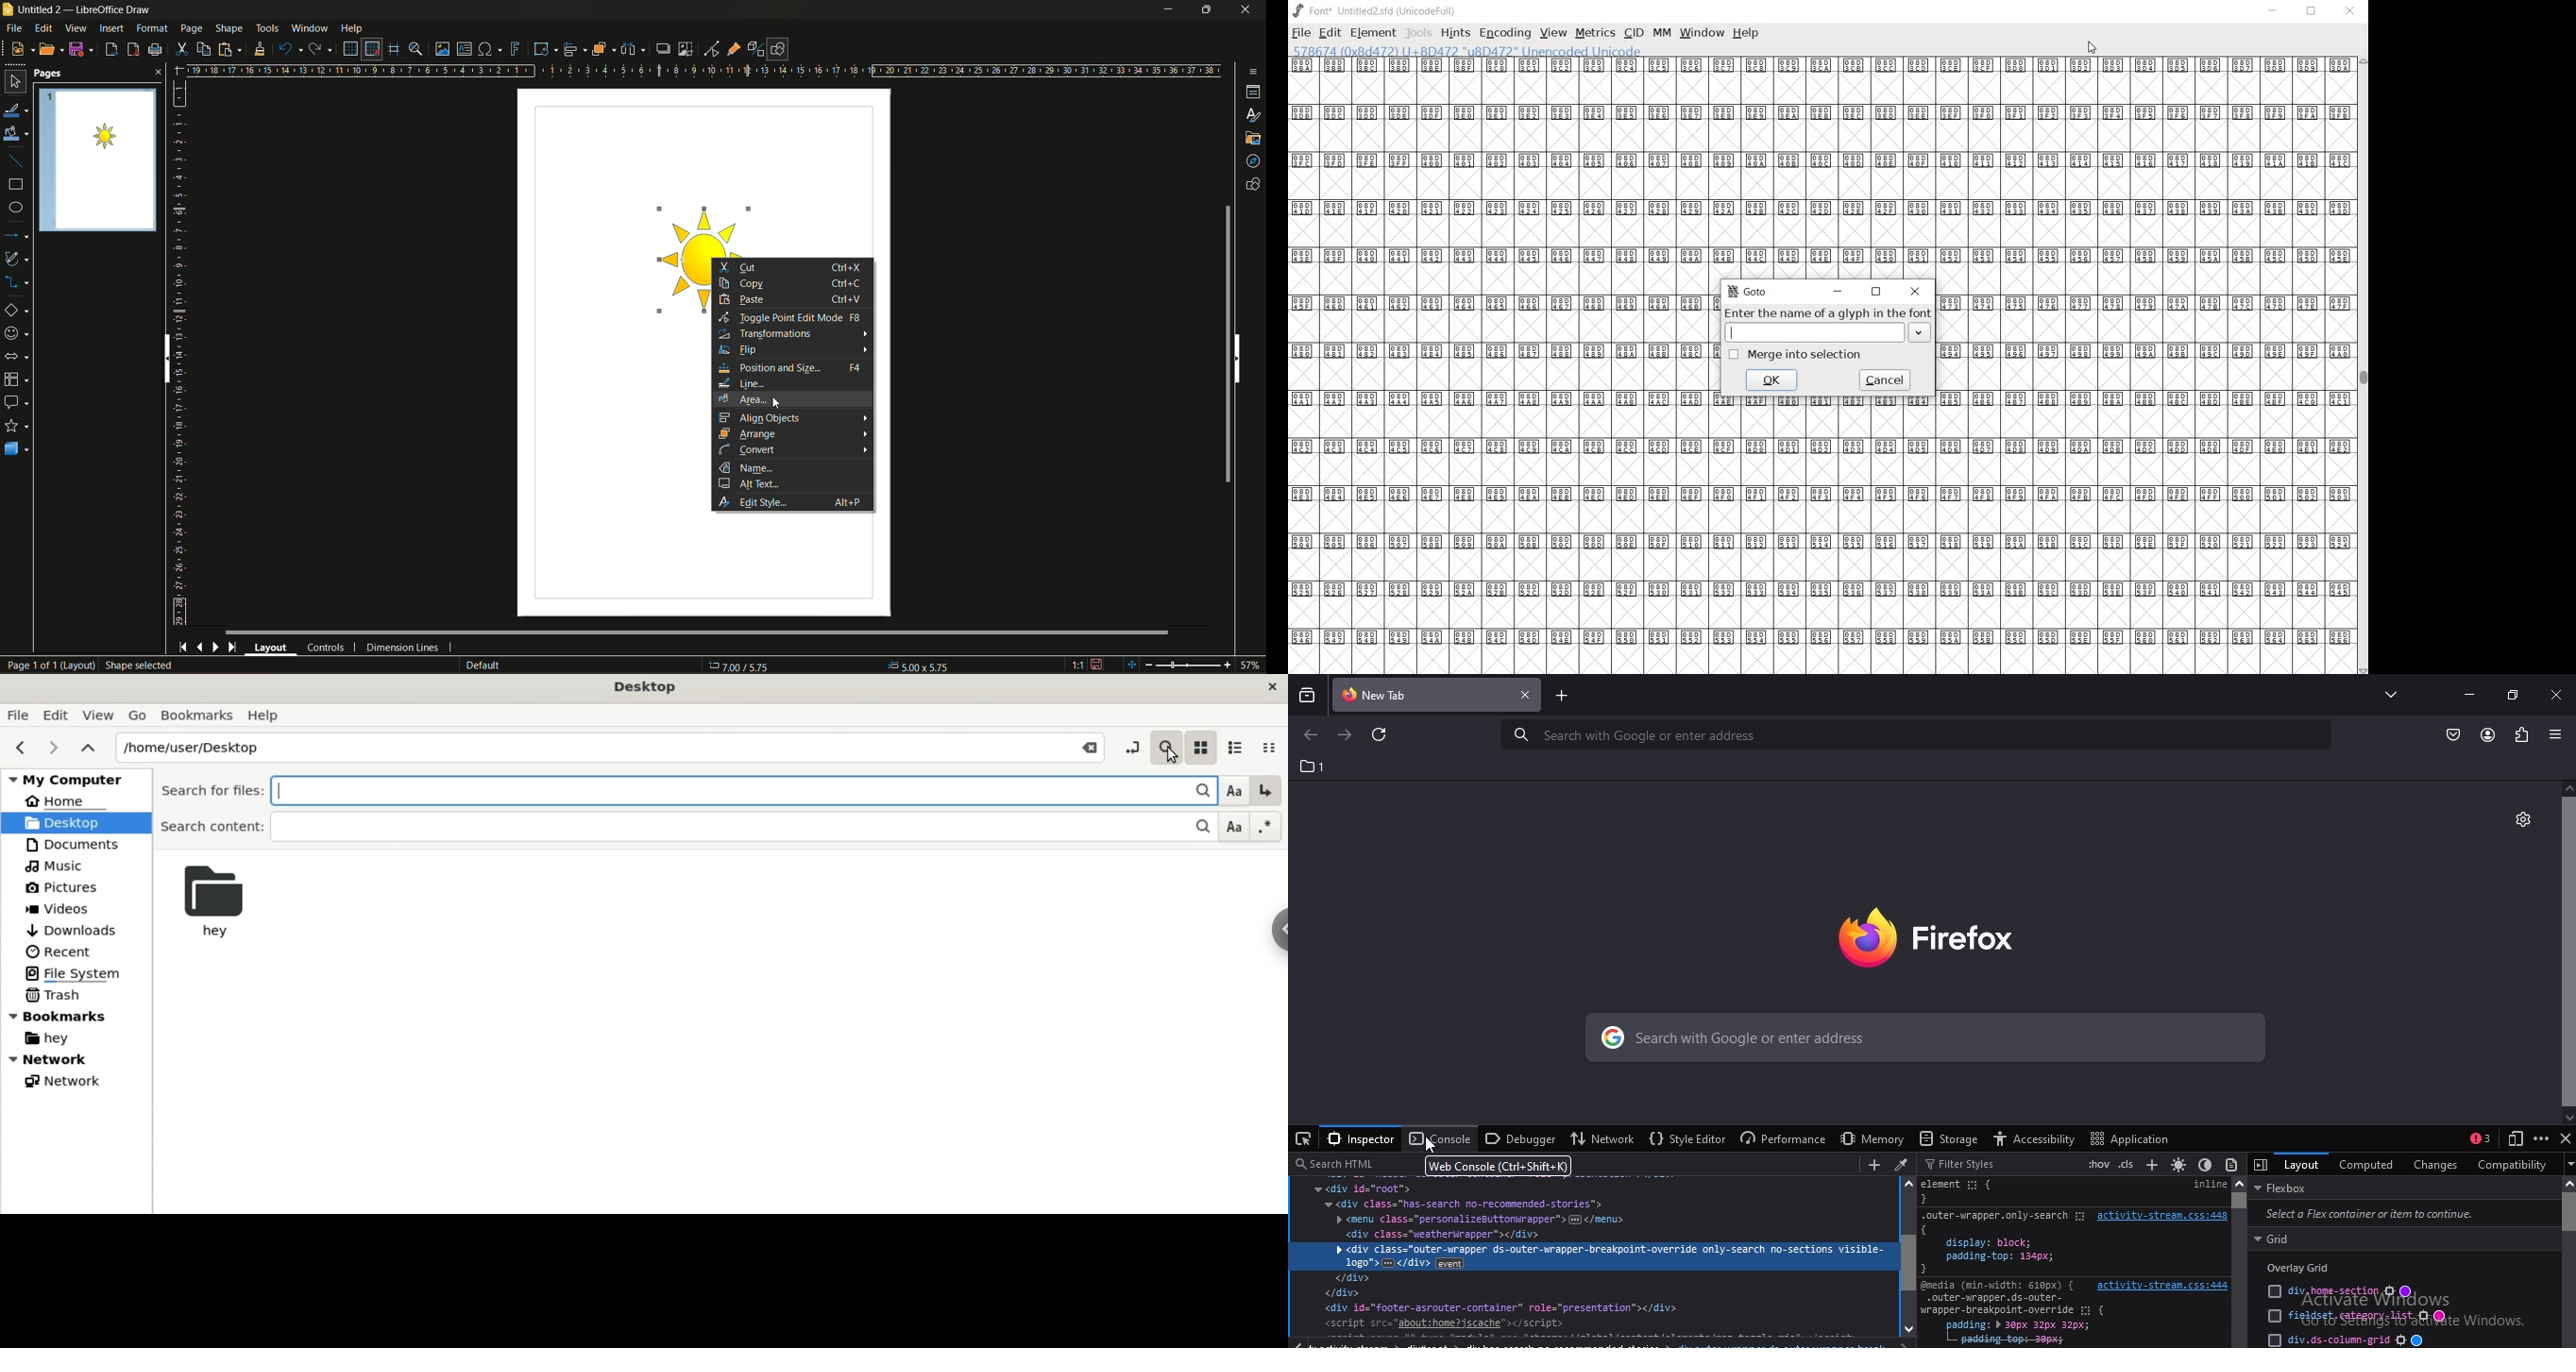 The width and height of the screenshot is (2576, 1372). What do you see at coordinates (745, 301) in the screenshot?
I see `paste` at bounding box center [745, 301].